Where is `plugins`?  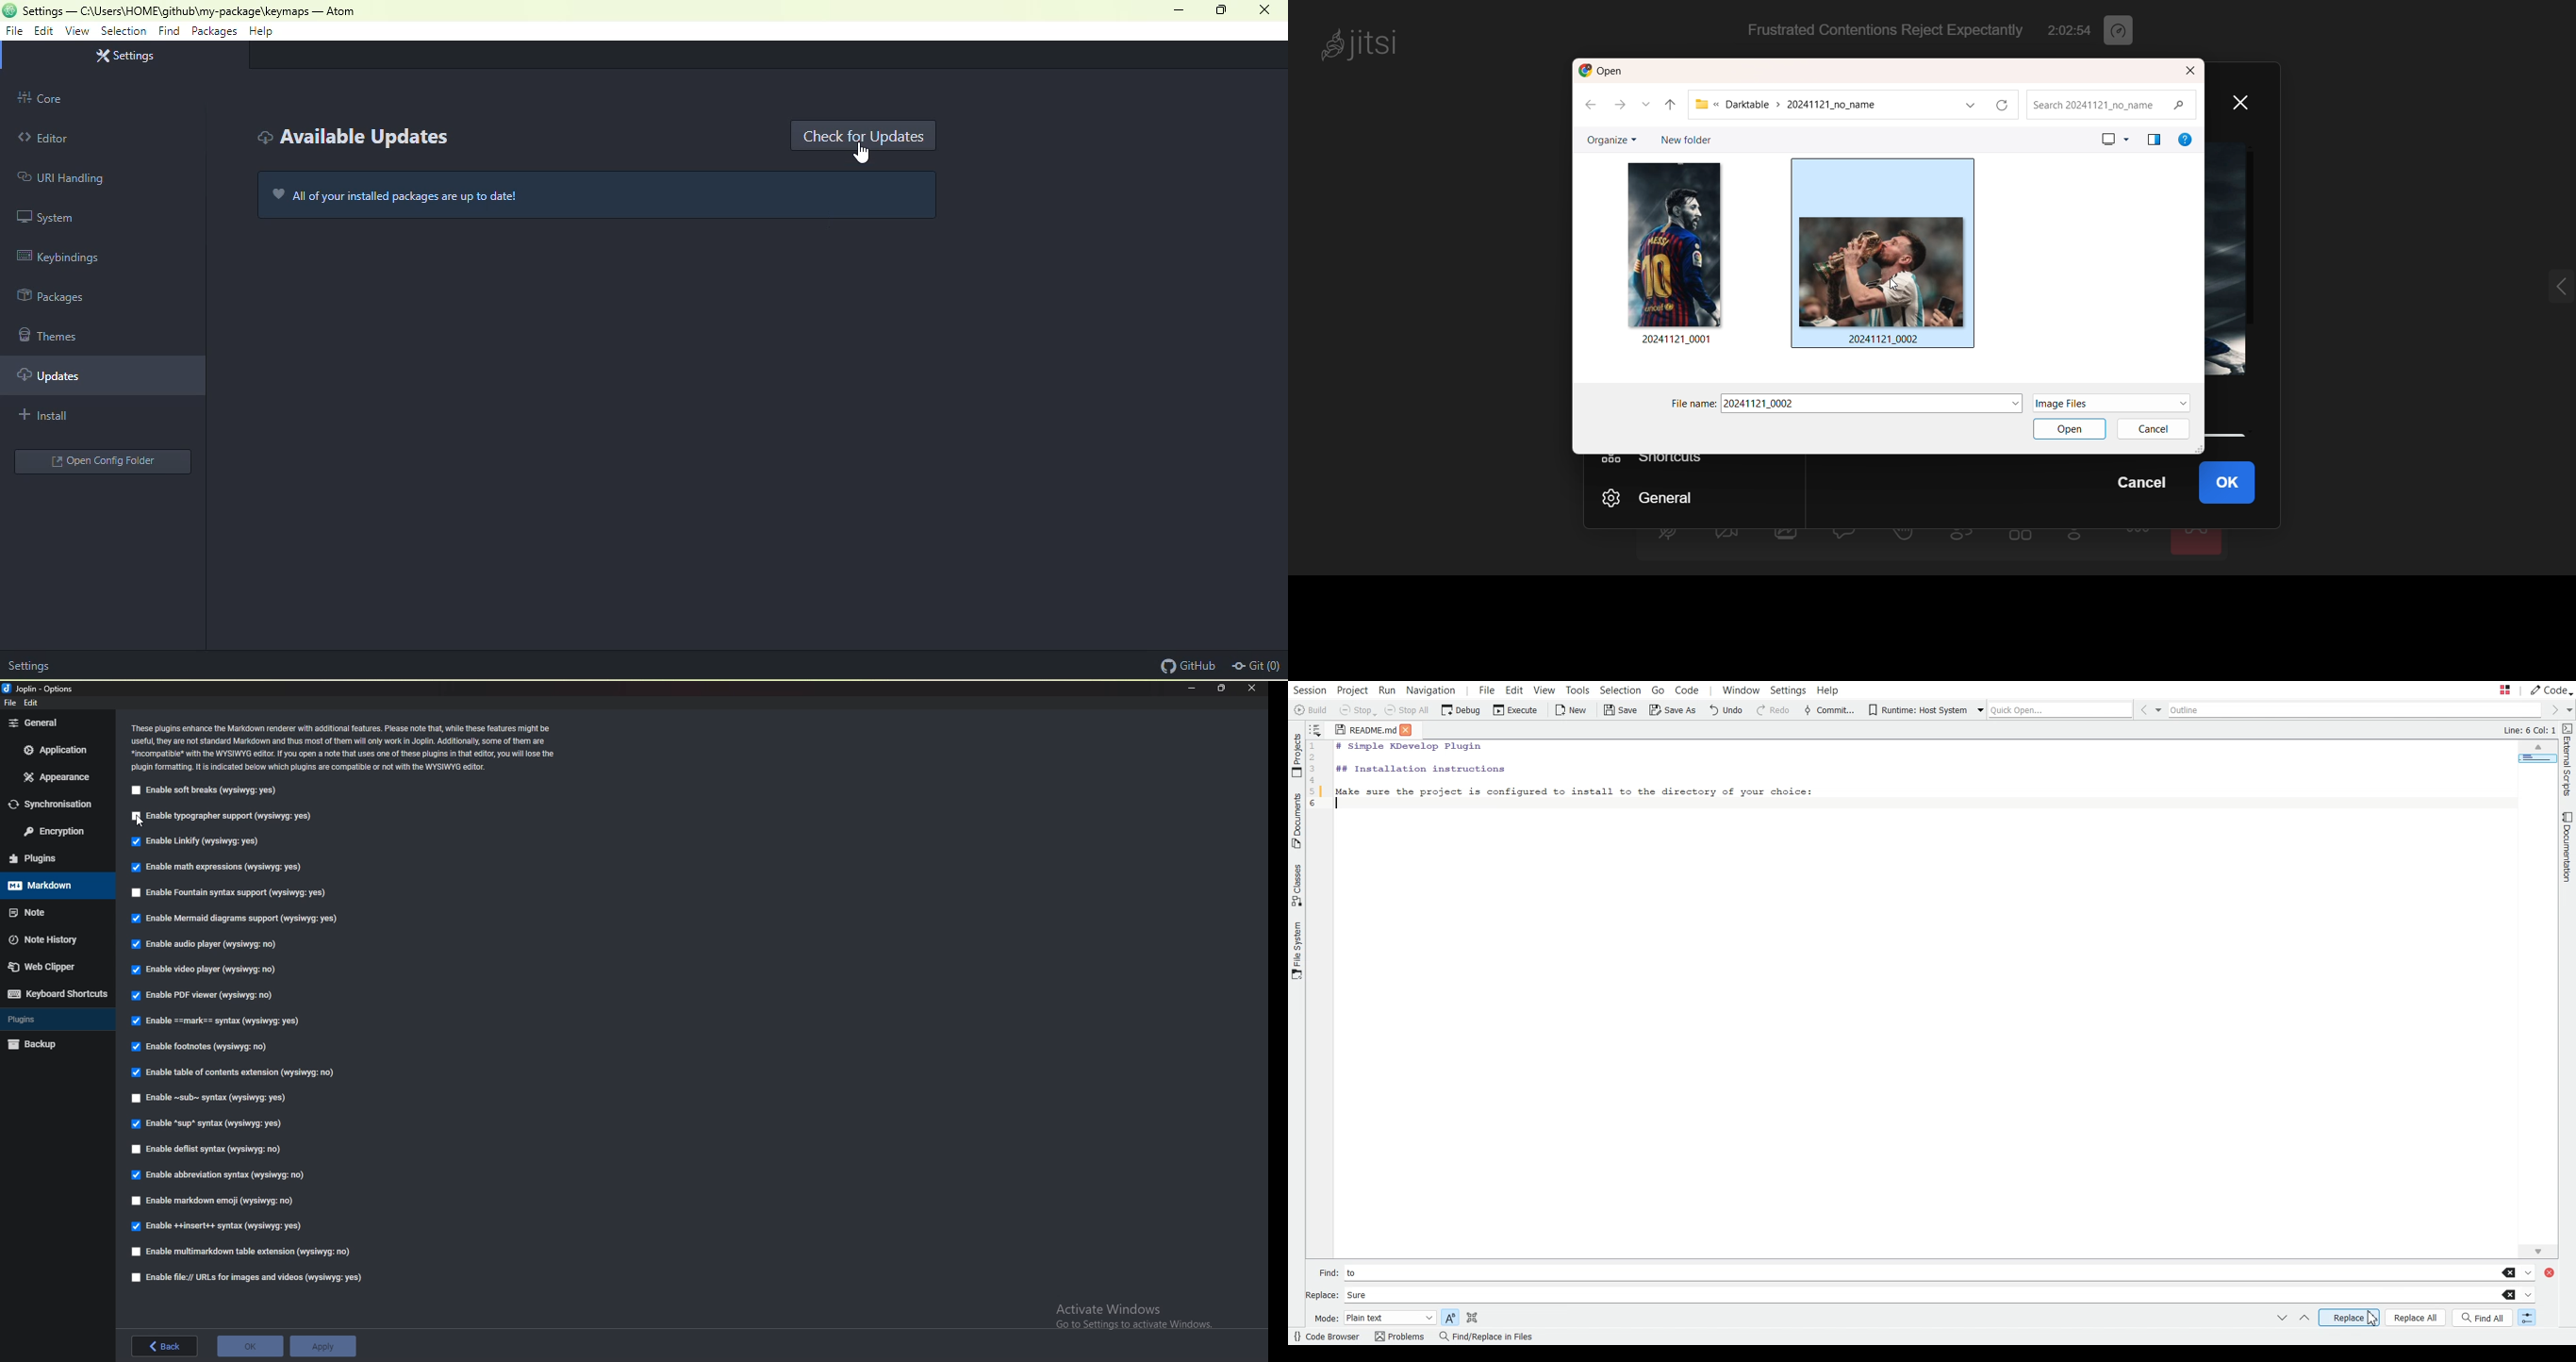 plugins is located at coordinates (56, 1020).